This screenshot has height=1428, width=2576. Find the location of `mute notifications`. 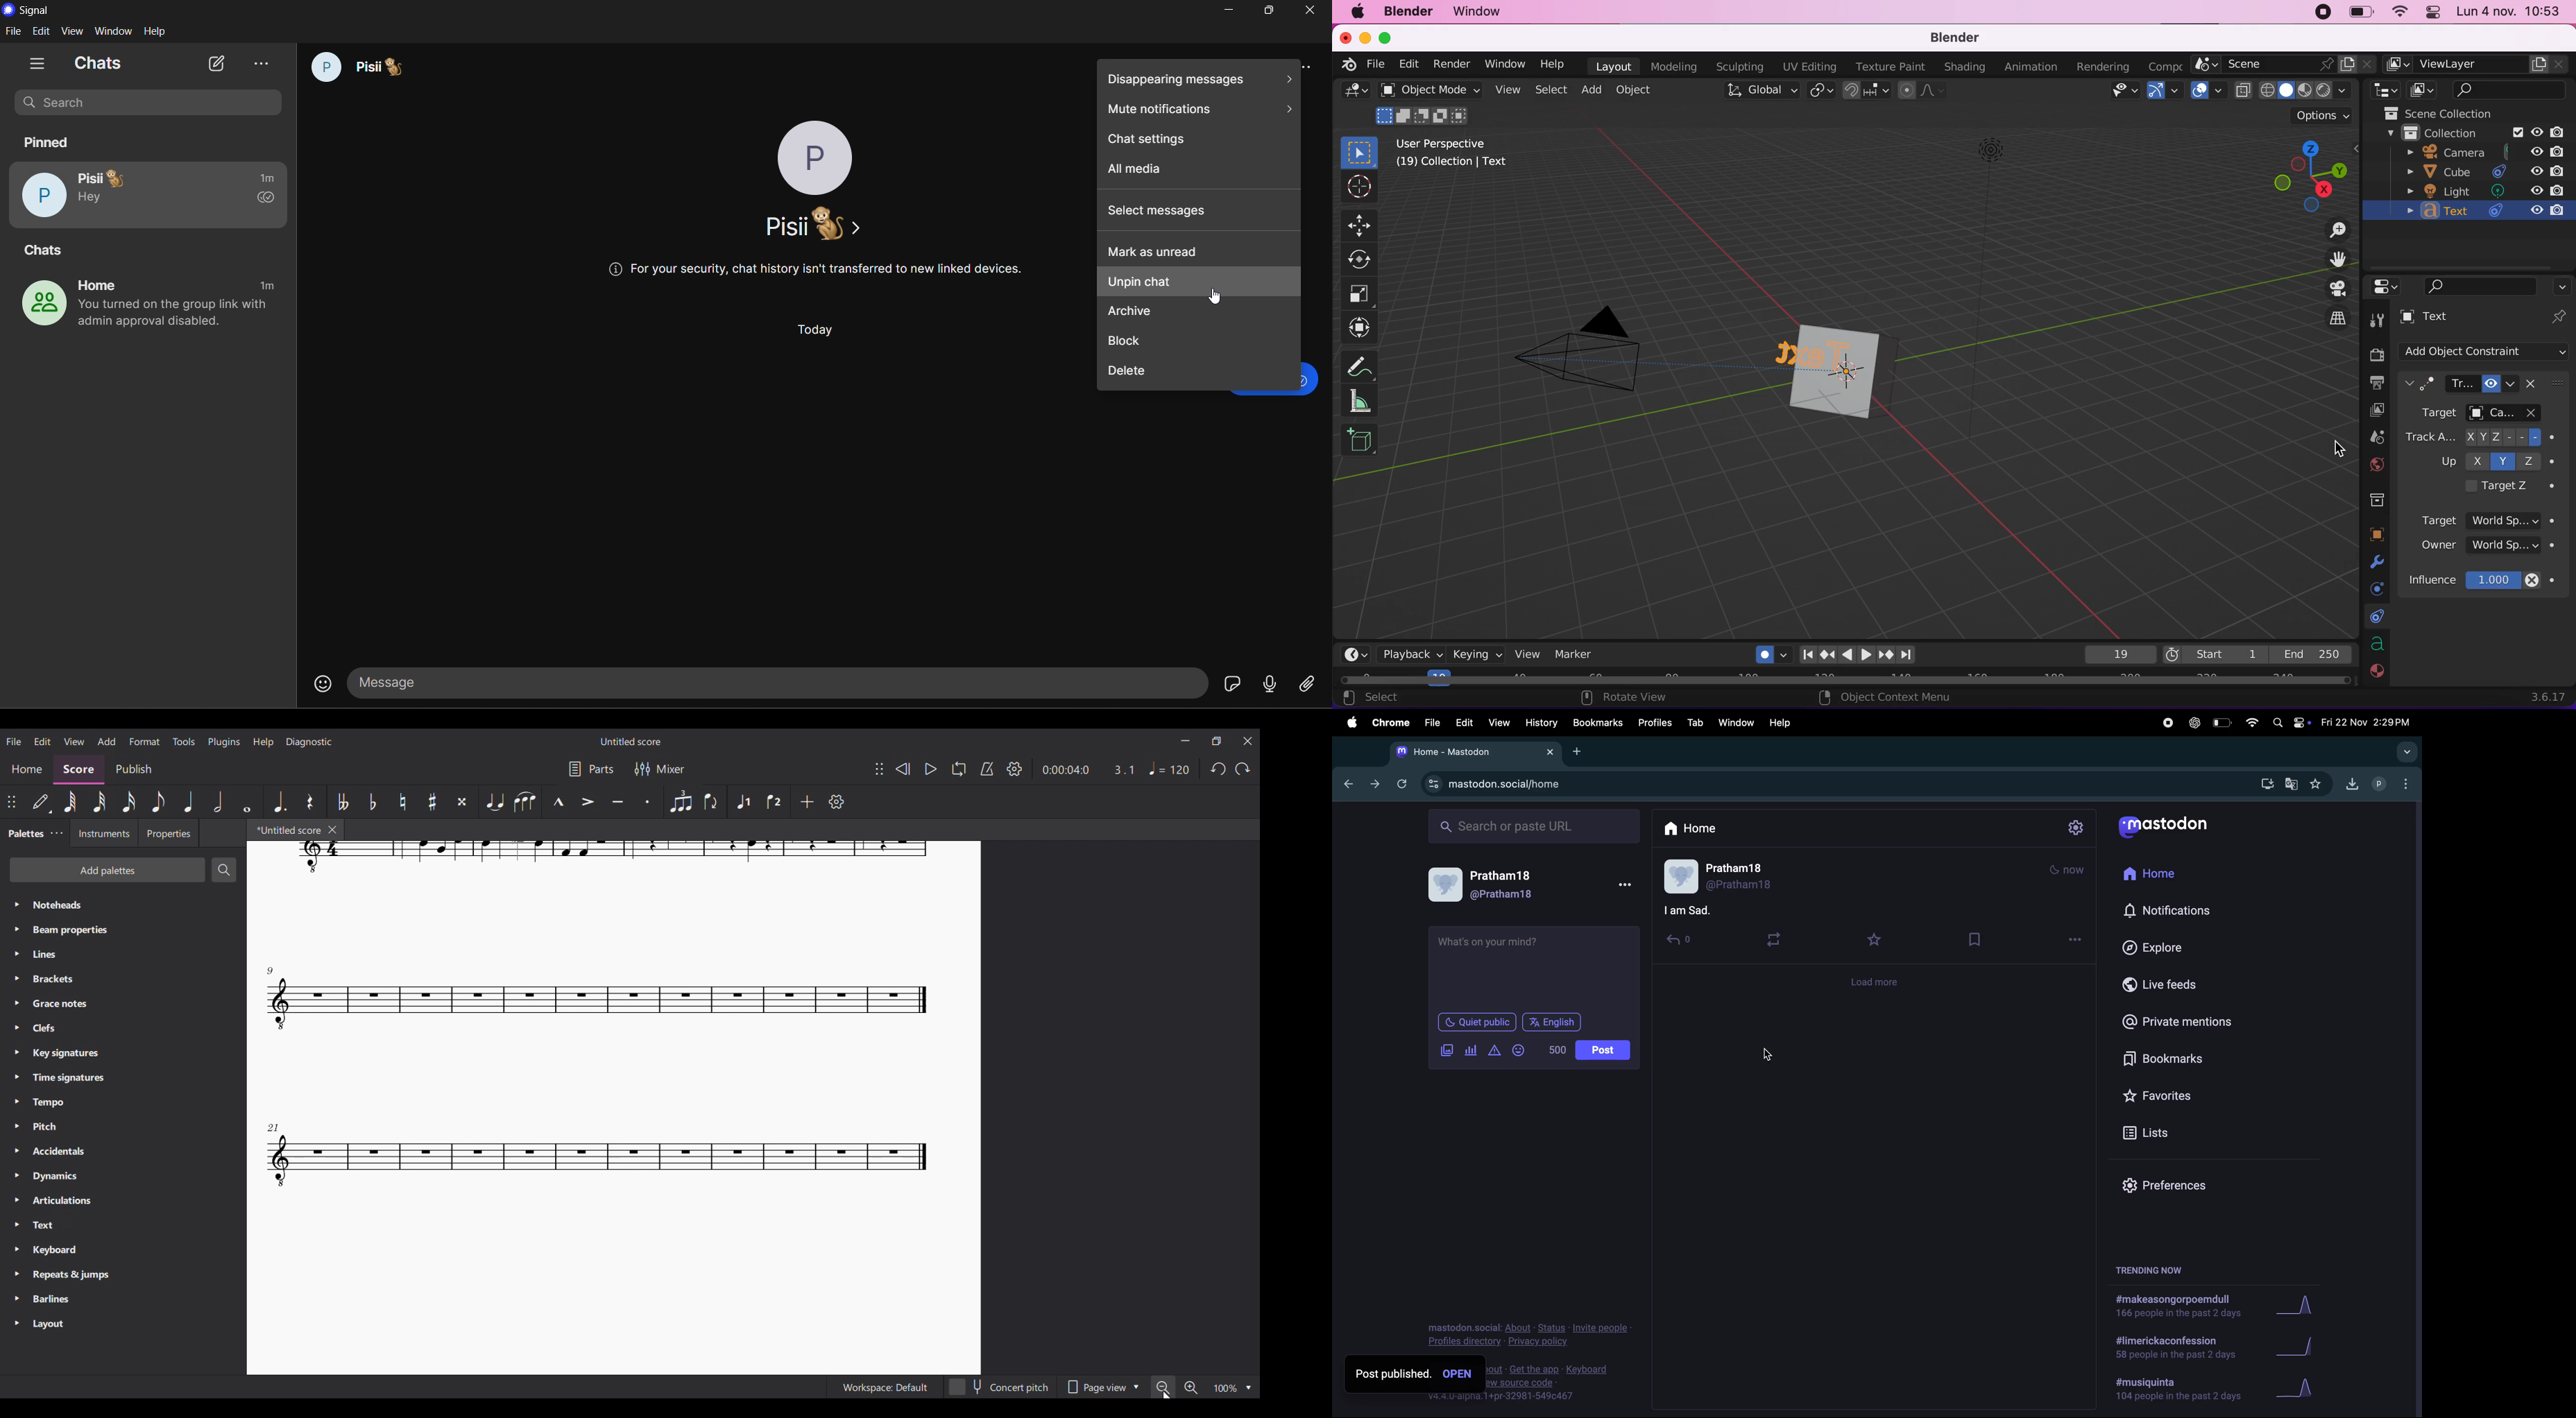

mute notifications is located at coordinates (1198, 109).